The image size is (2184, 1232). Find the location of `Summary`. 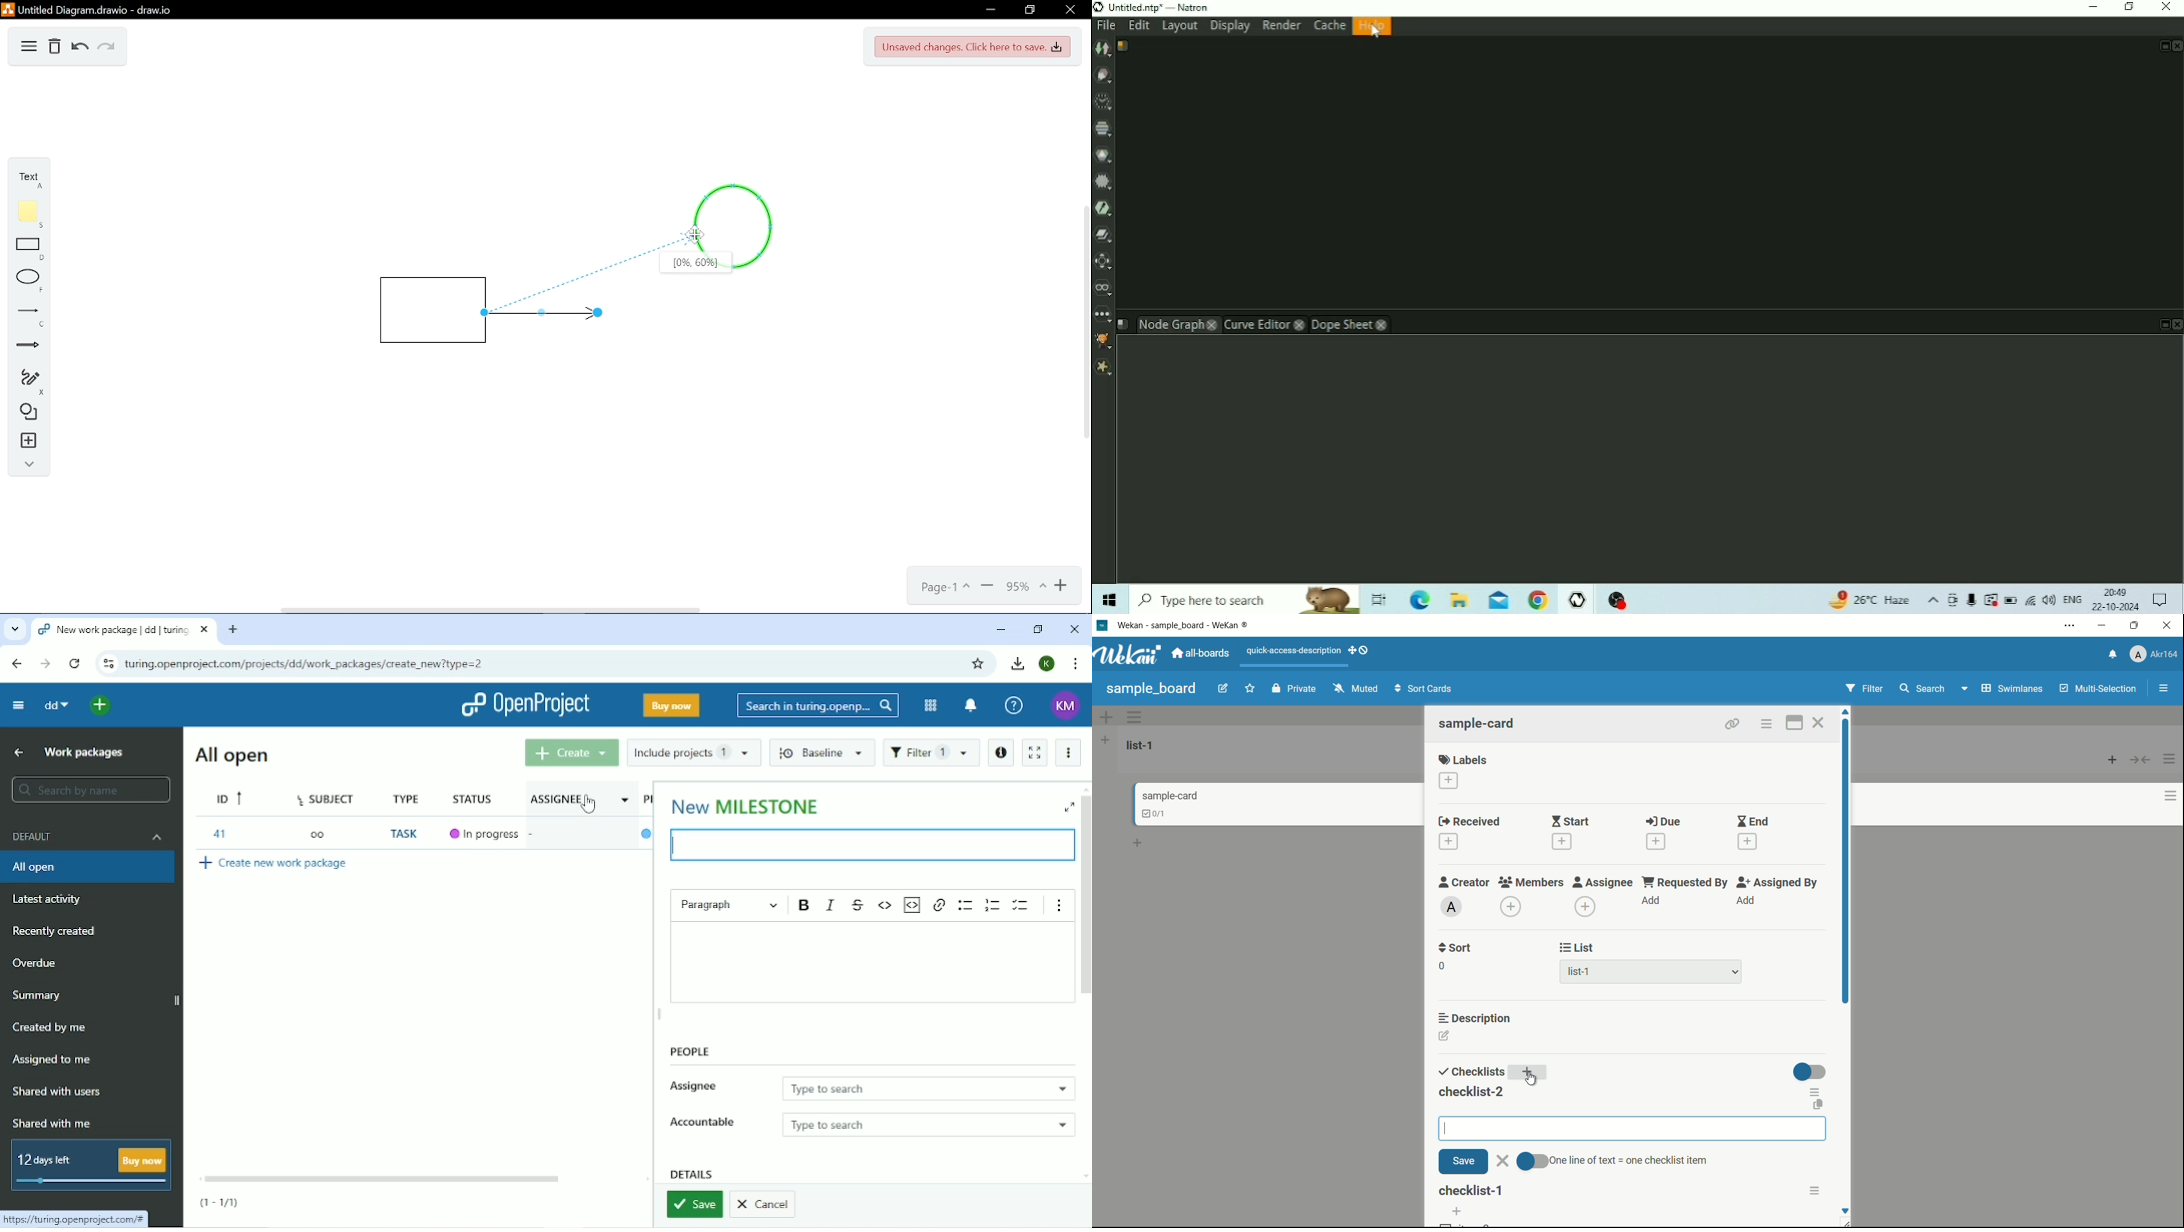

Summary is located at coordinates (38, 996).